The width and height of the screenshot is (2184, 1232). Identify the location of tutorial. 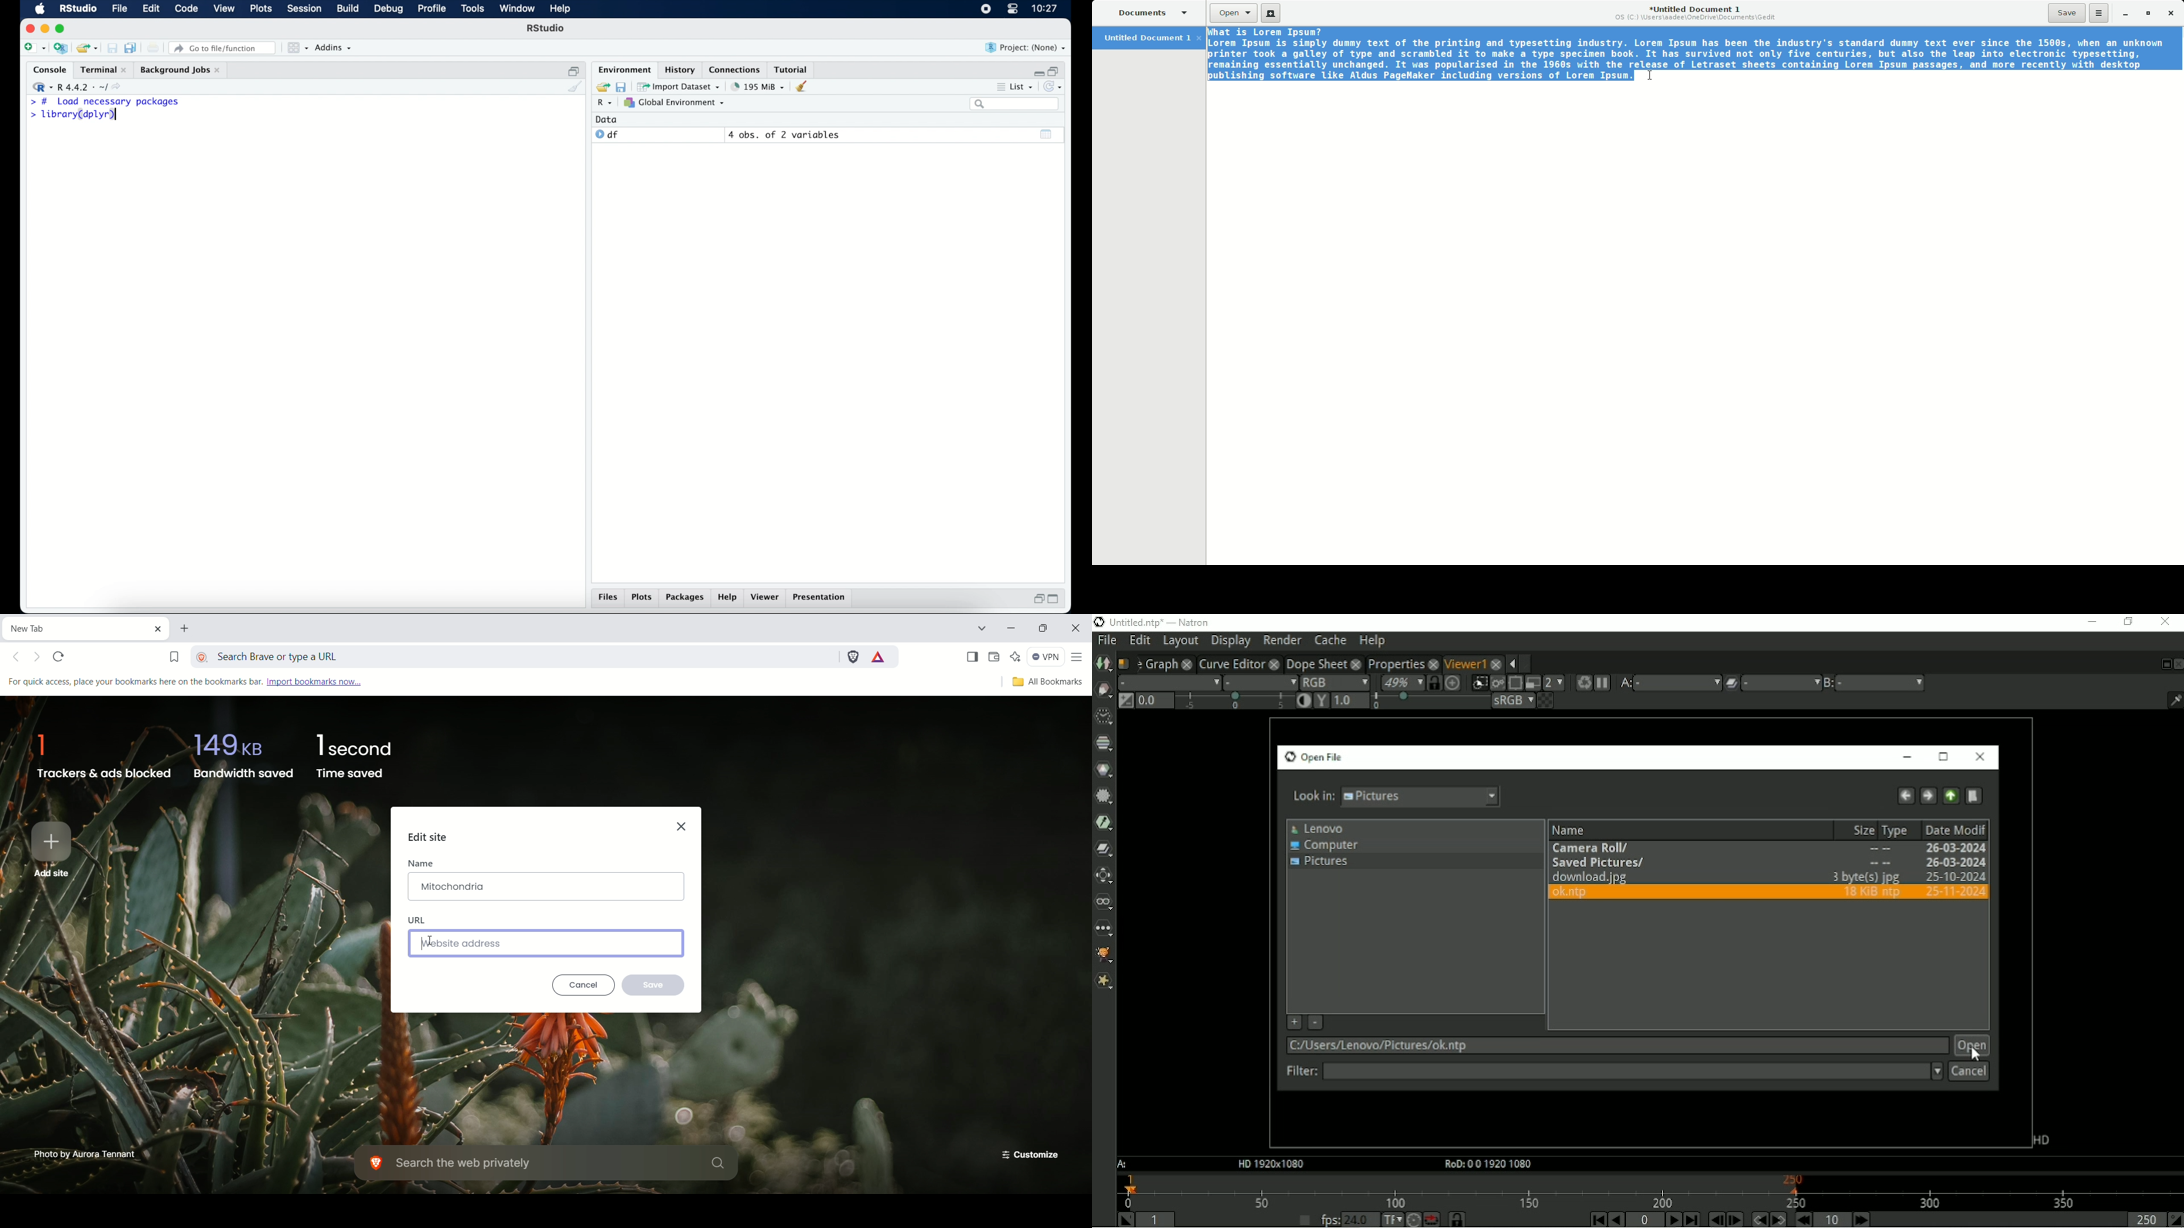
(794, 69).